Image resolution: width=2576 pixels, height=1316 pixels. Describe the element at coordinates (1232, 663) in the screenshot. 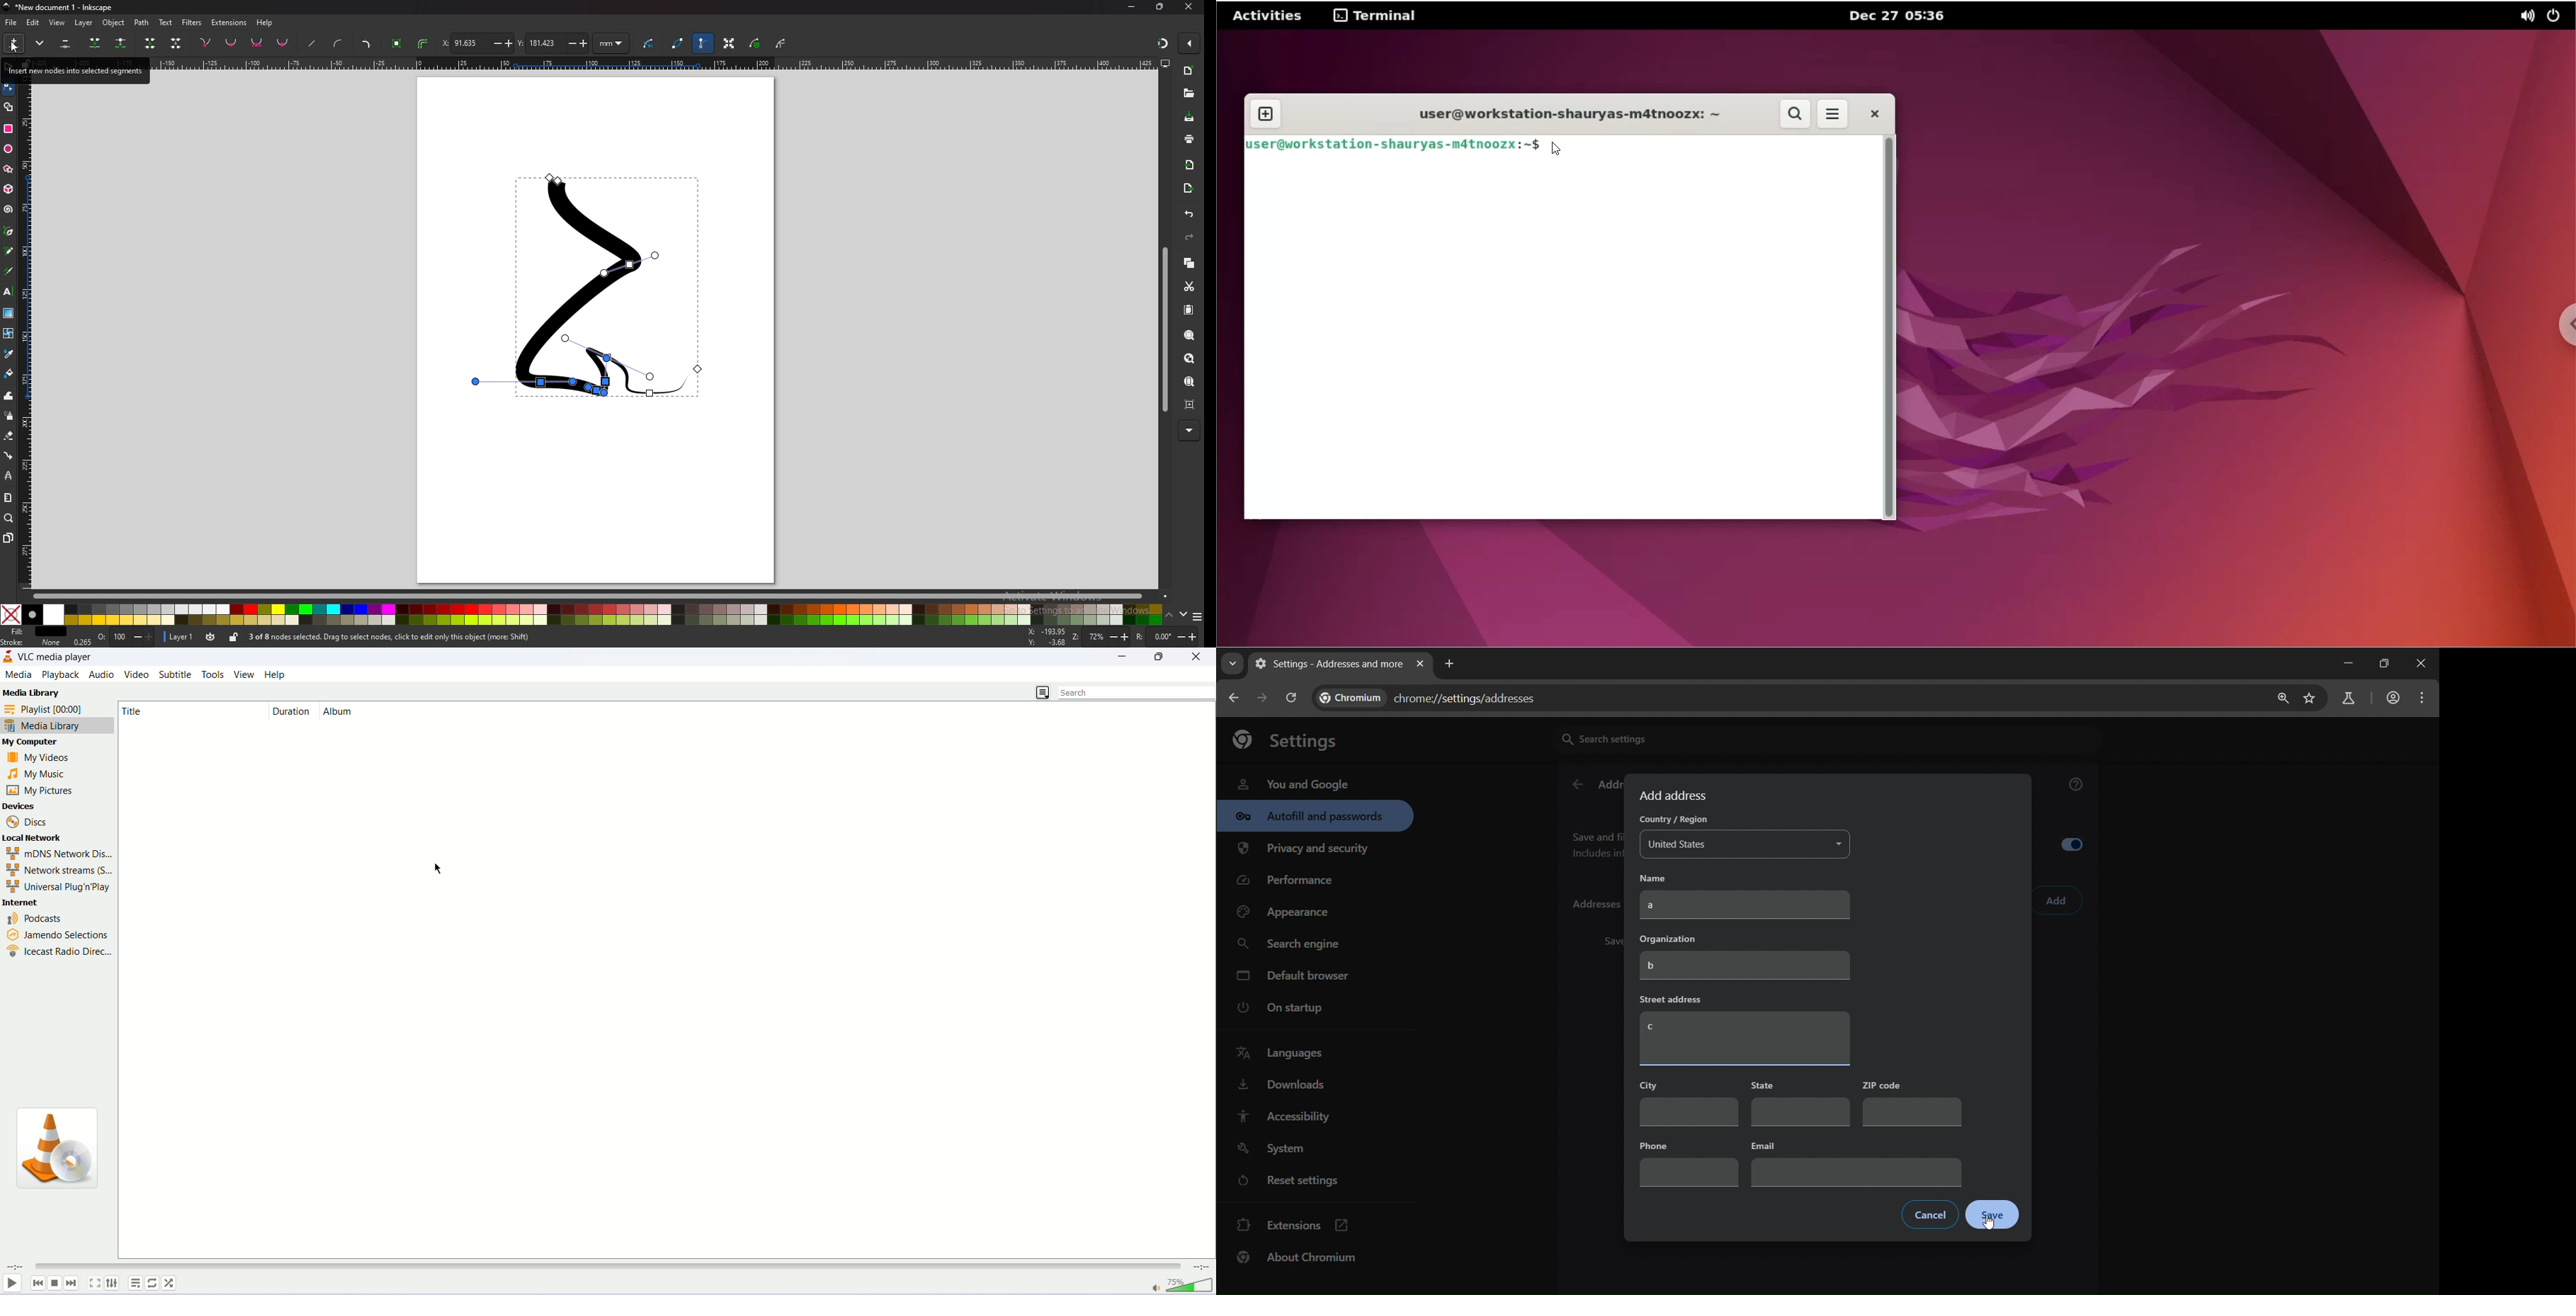

I see `search  tabs` at that location.